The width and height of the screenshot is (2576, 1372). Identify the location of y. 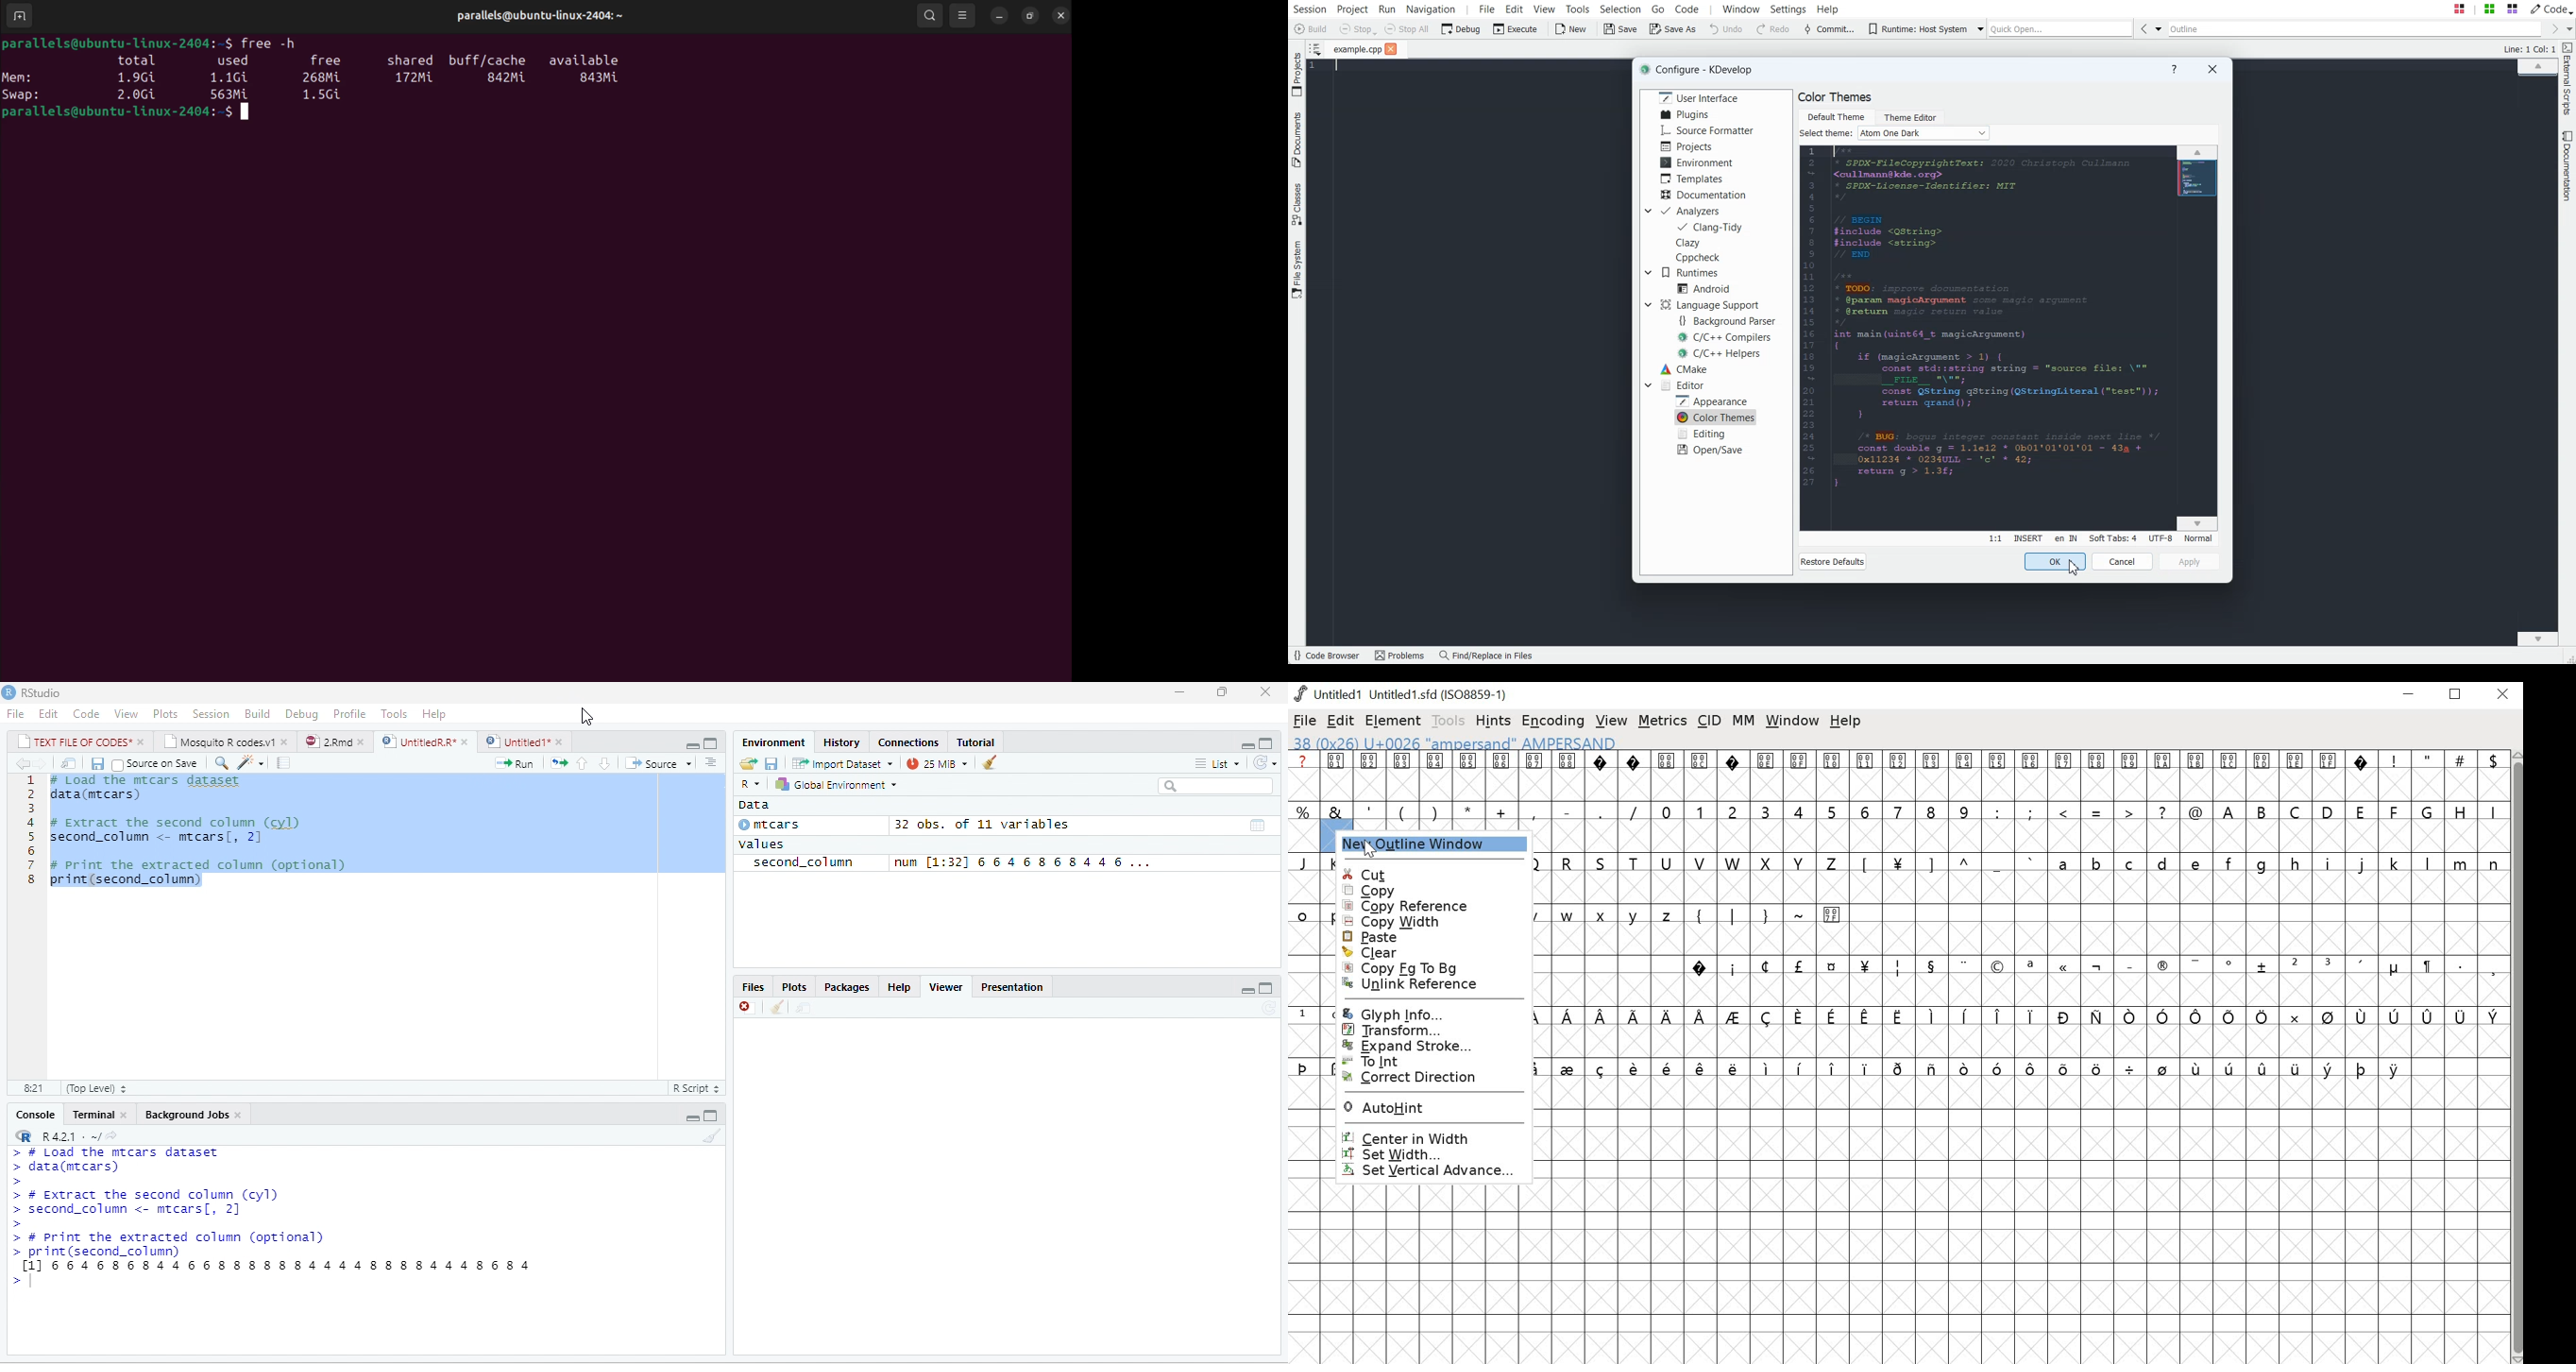
(1636, 916).